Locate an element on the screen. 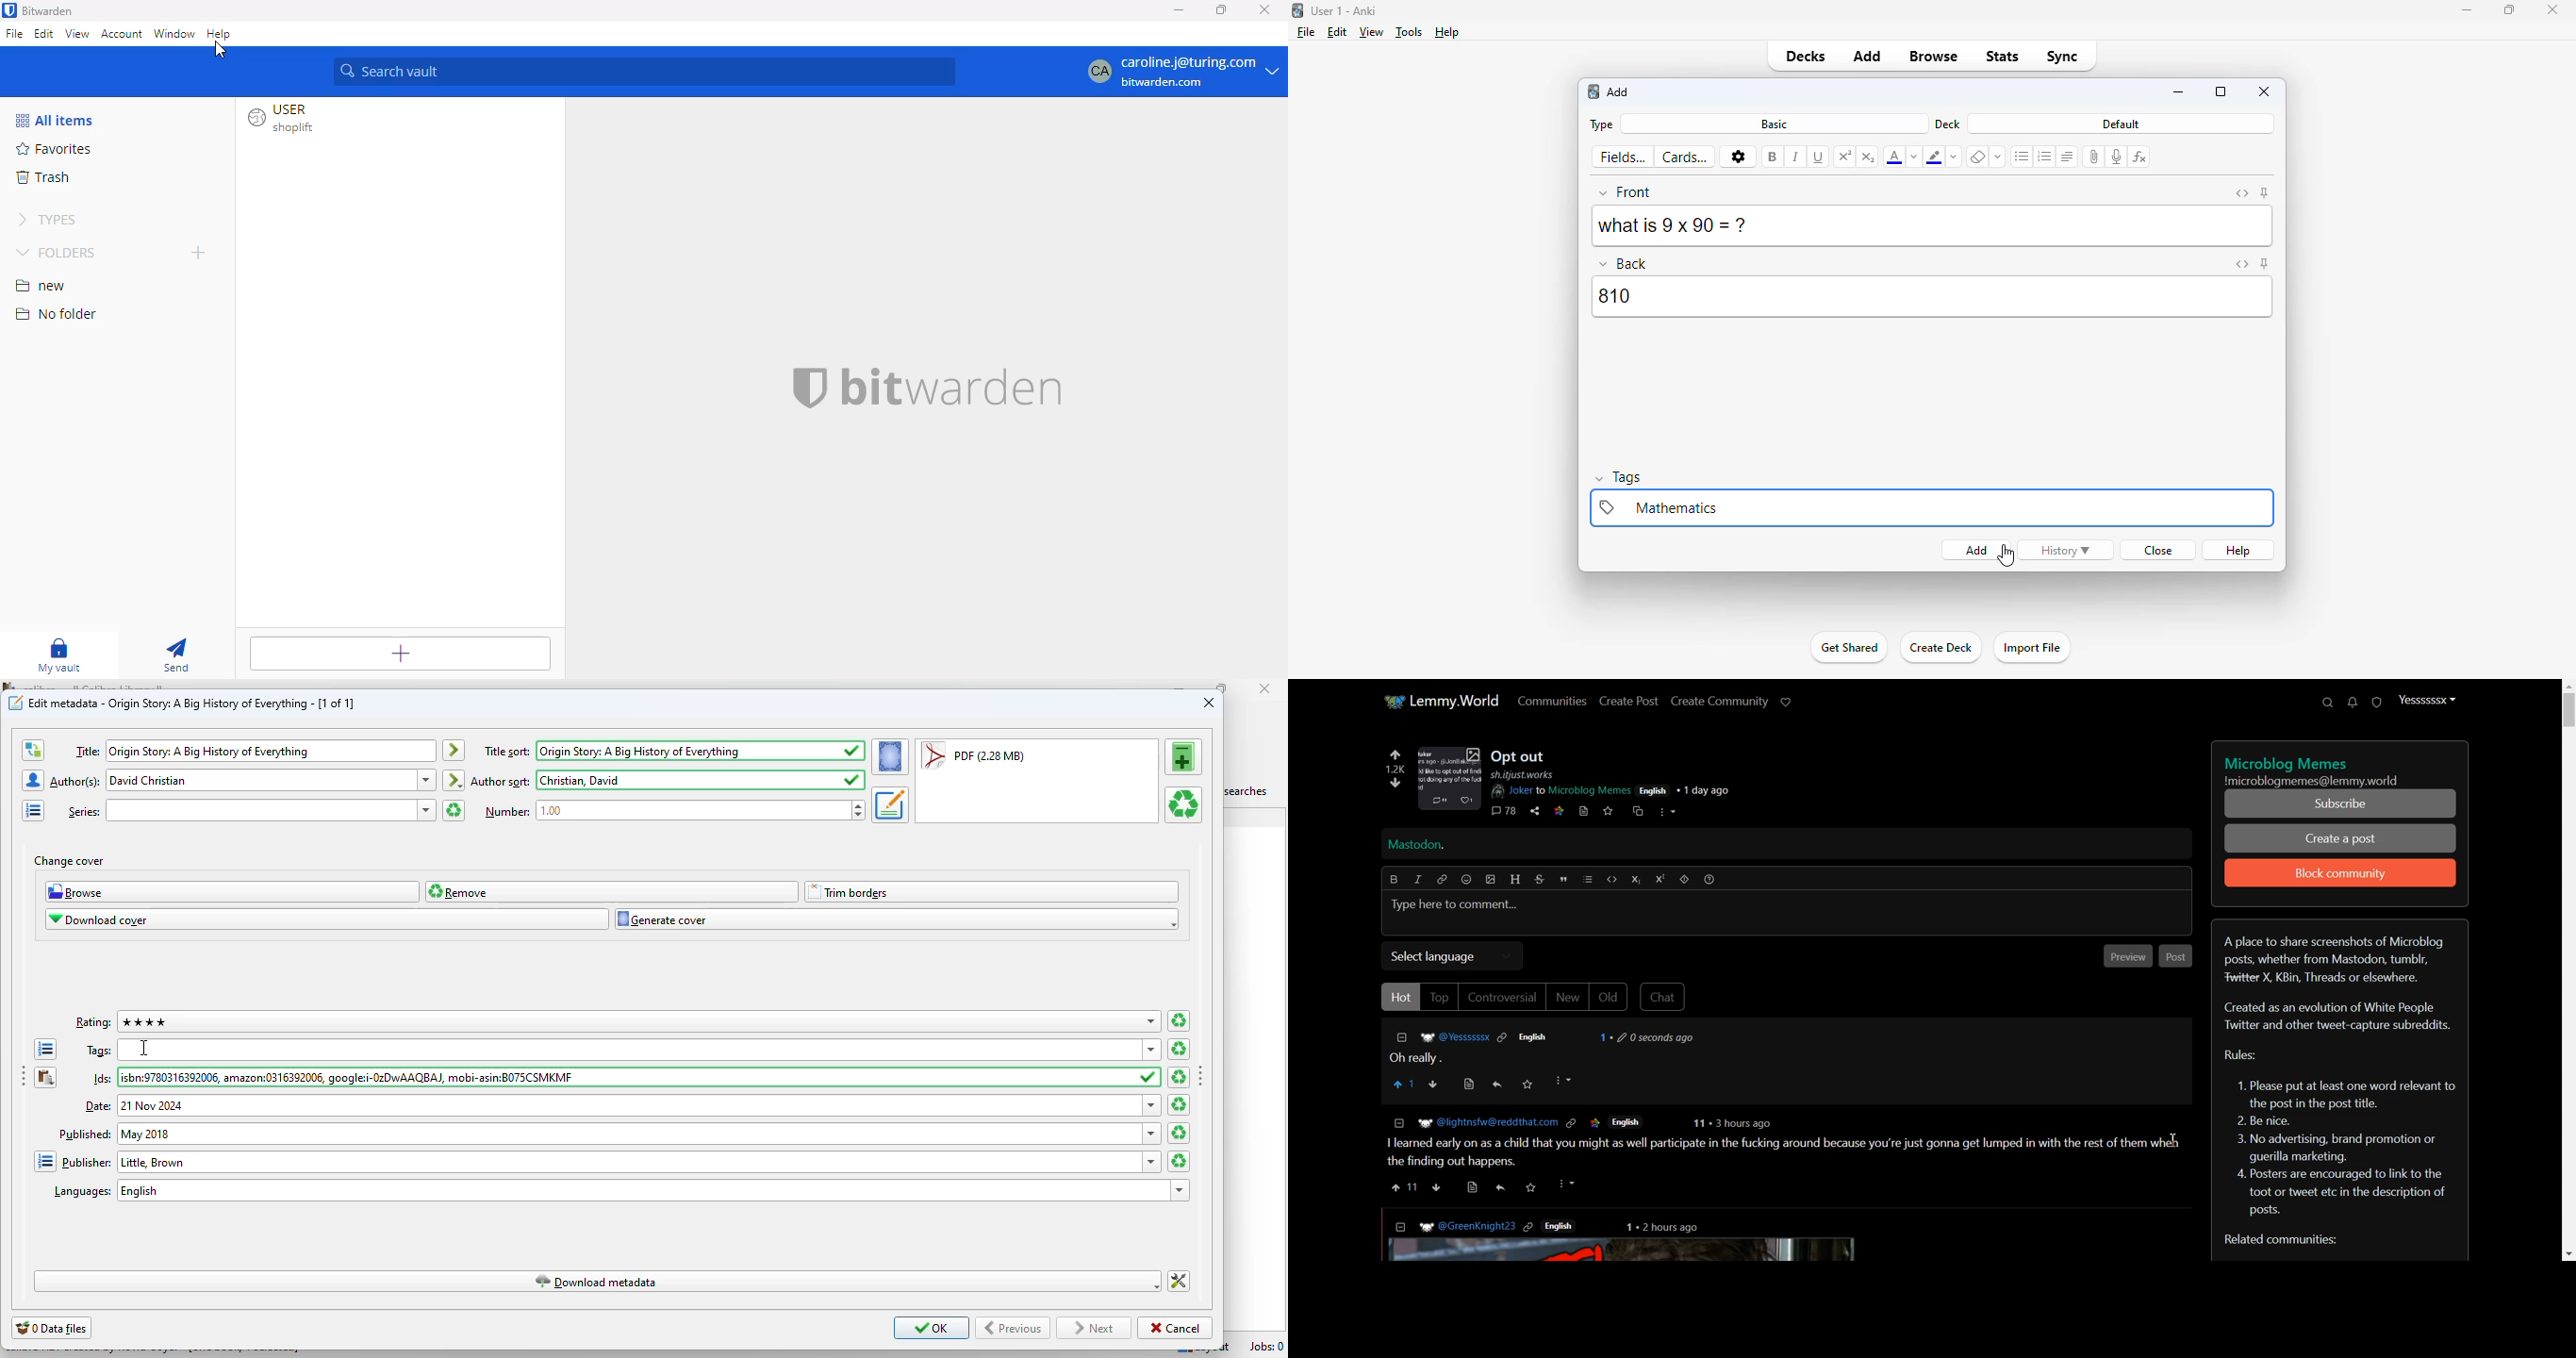 Image resolution: width=2576 pixels, height=1372 pixels. view is located at coordinates (1372, 31).